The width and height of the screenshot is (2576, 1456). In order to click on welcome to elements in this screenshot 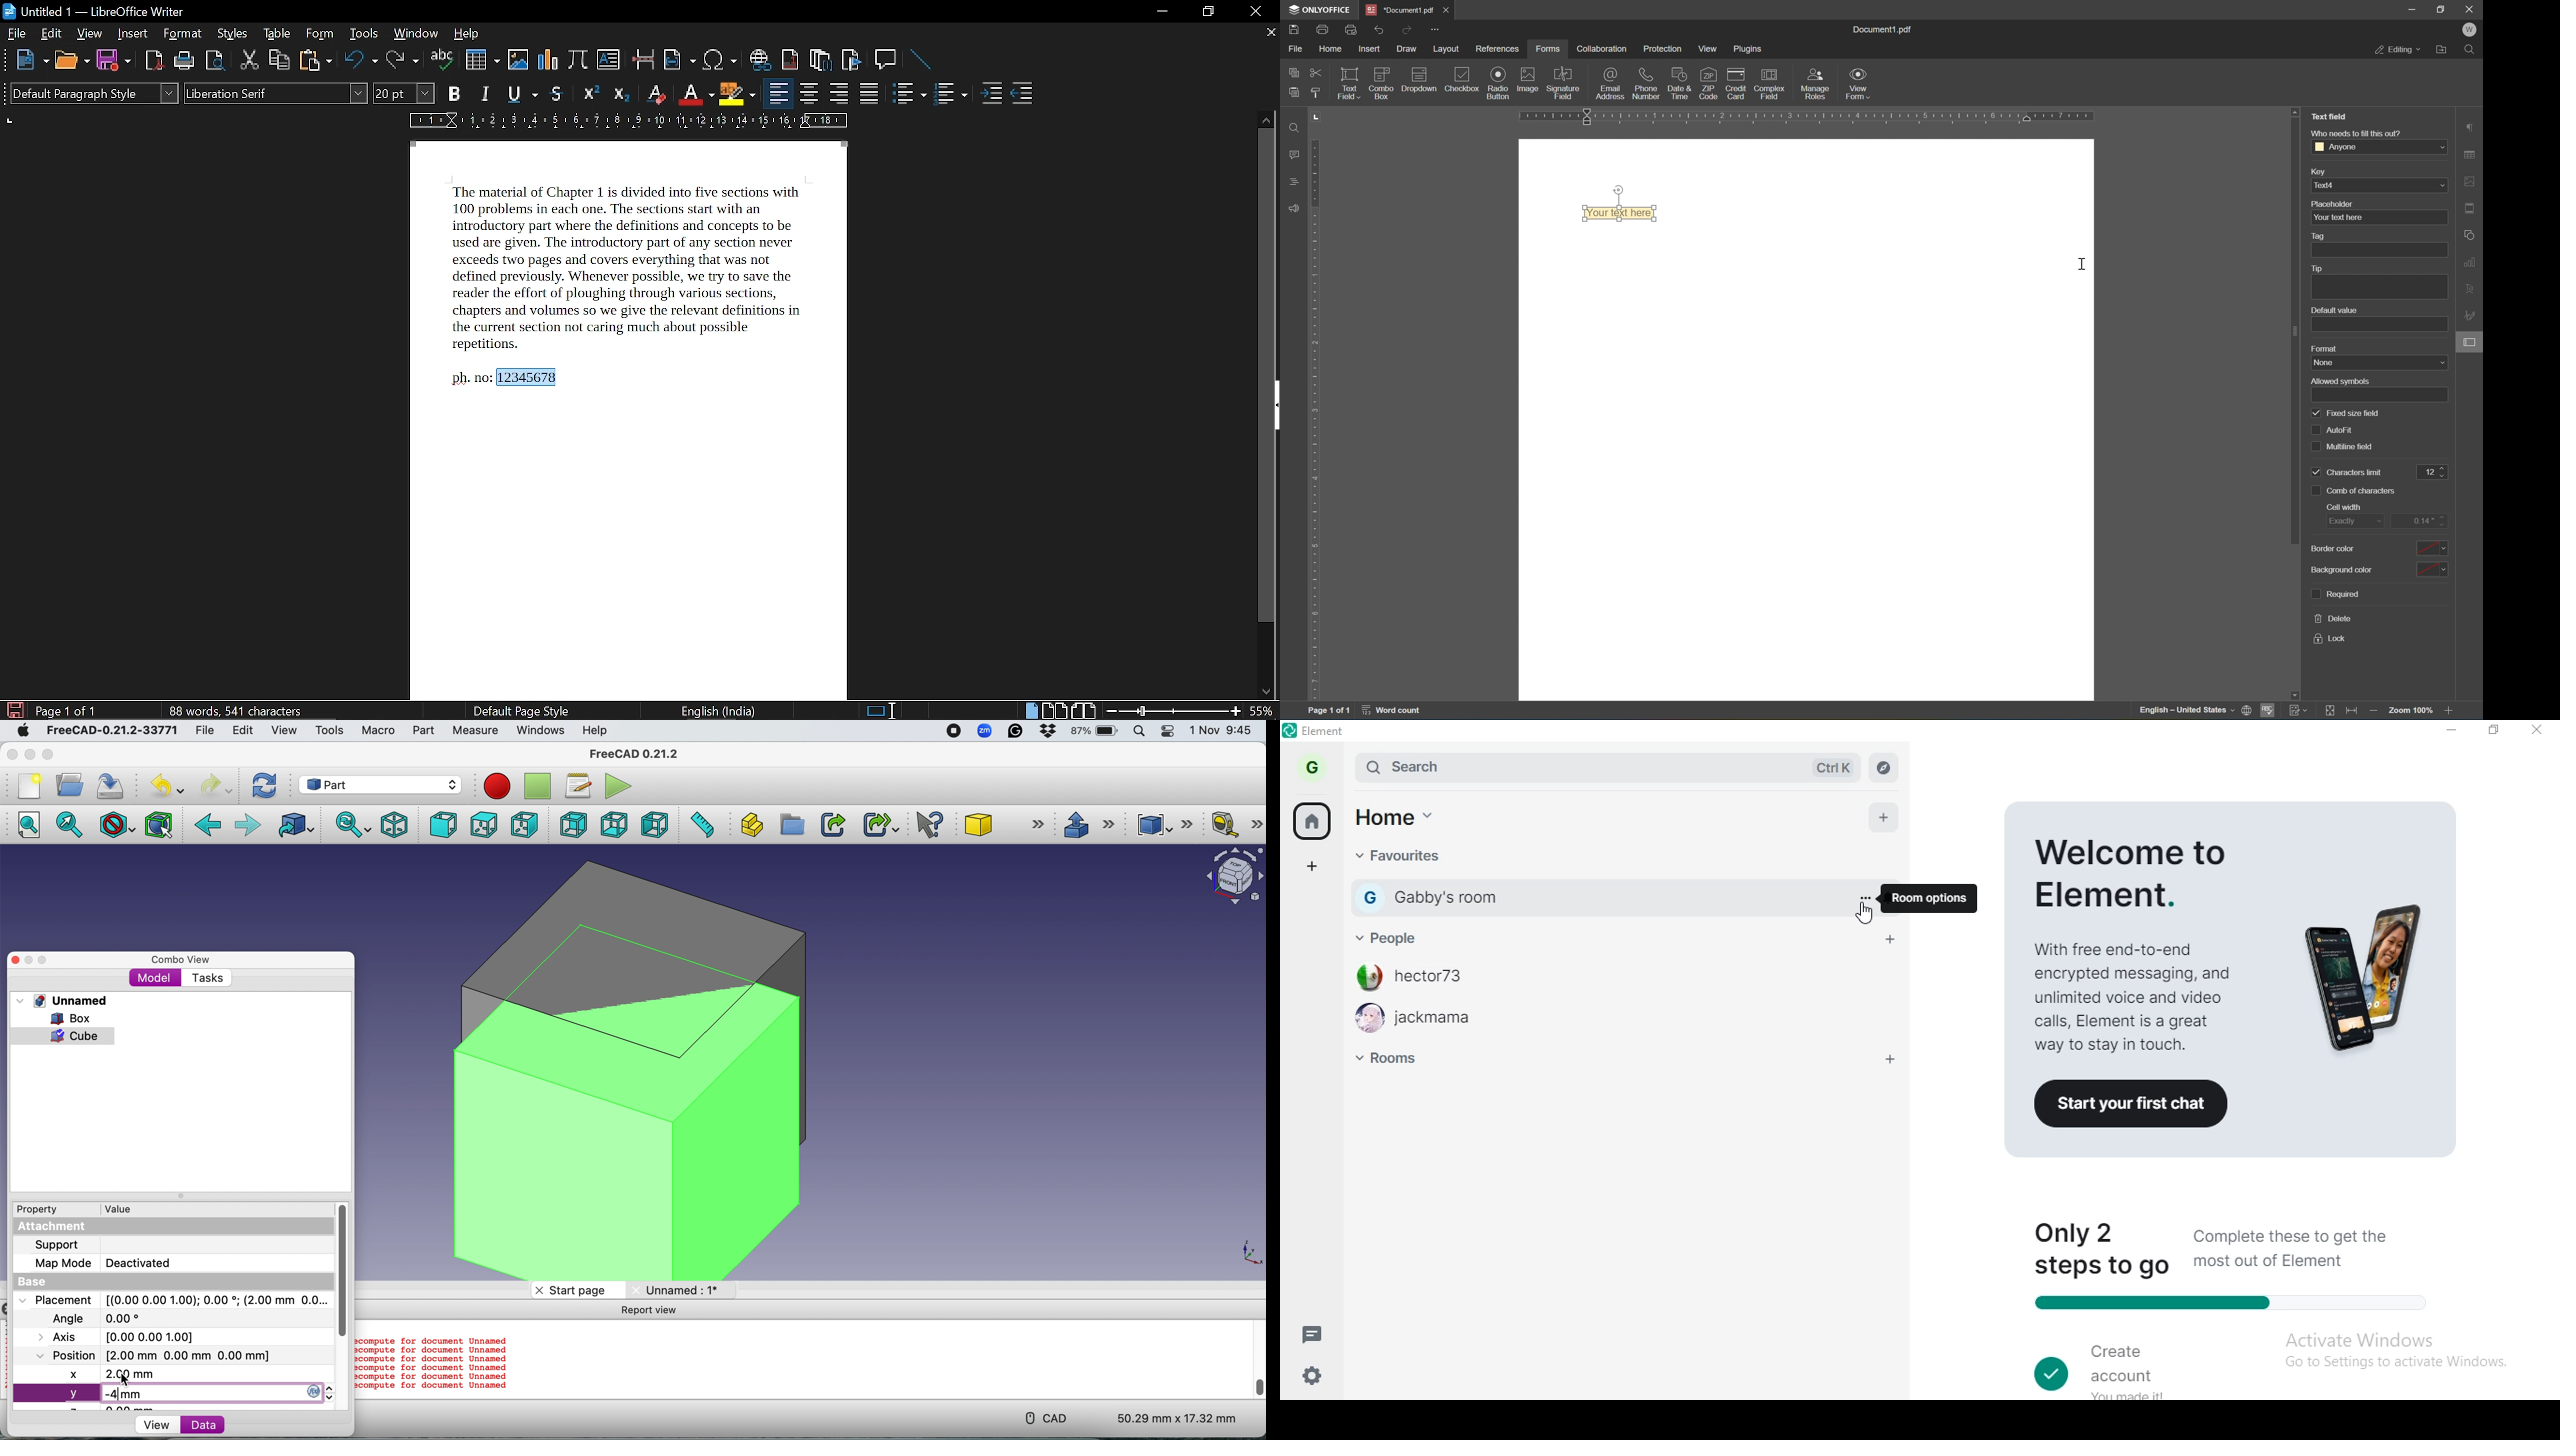, I will do `click(2131, 932)`.